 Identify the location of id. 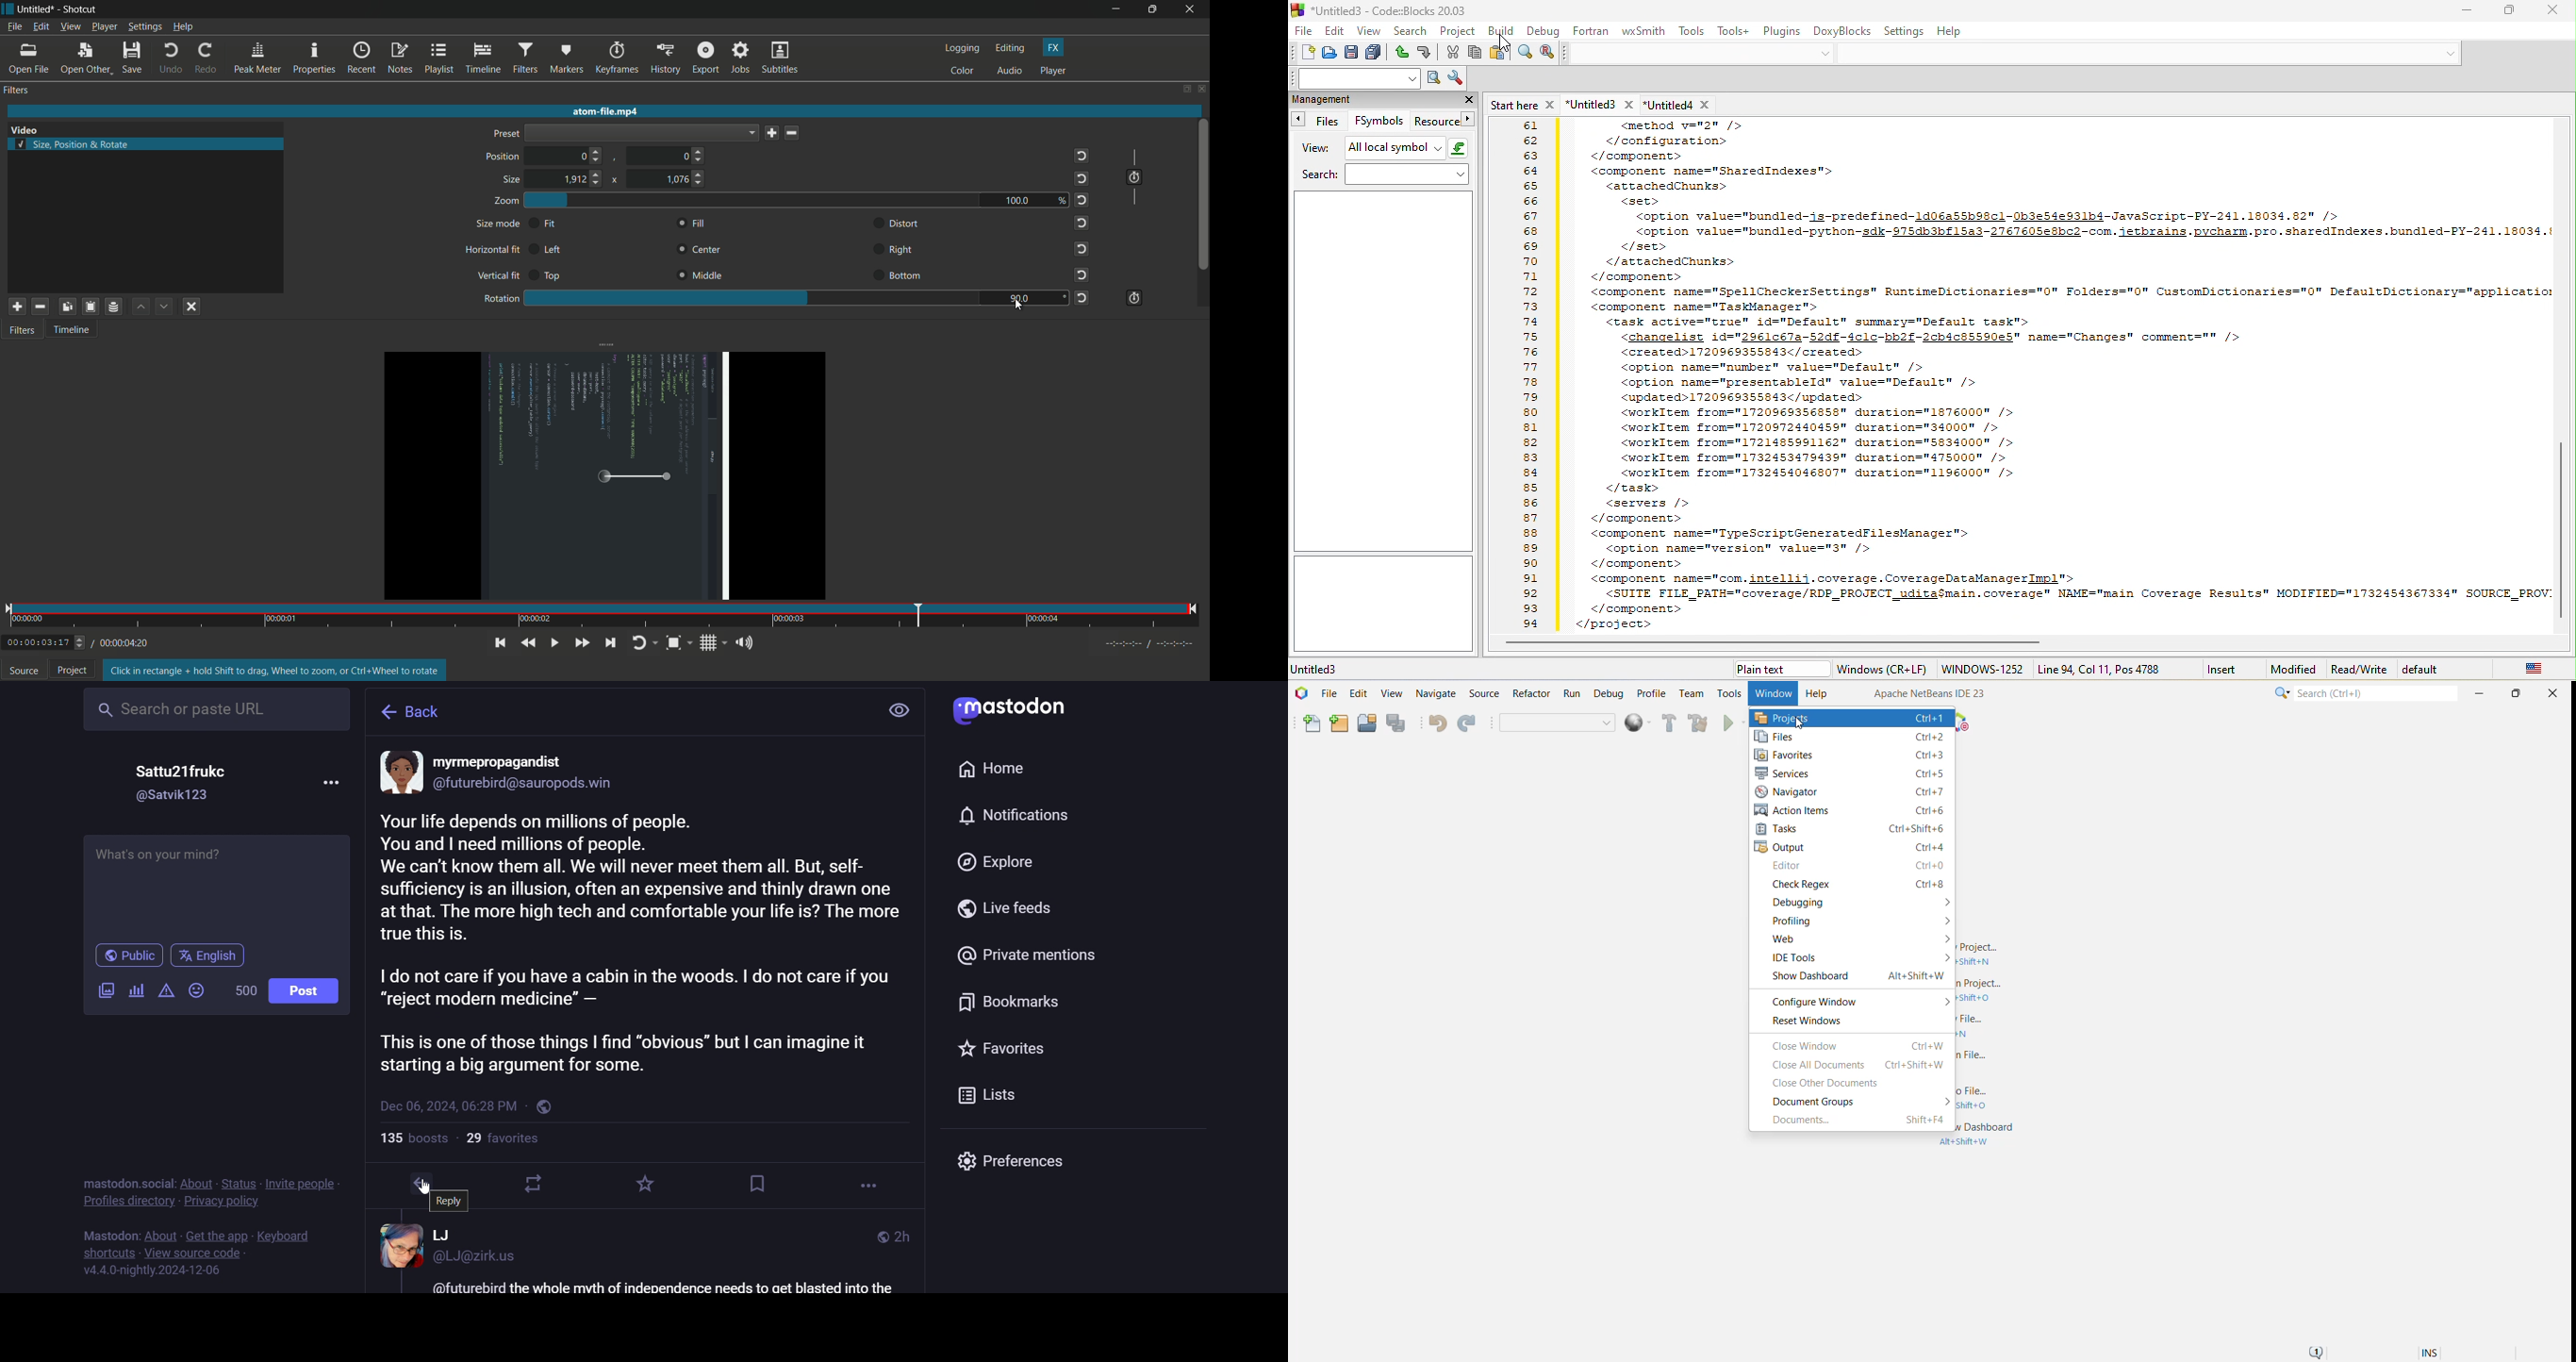
(527, 786).